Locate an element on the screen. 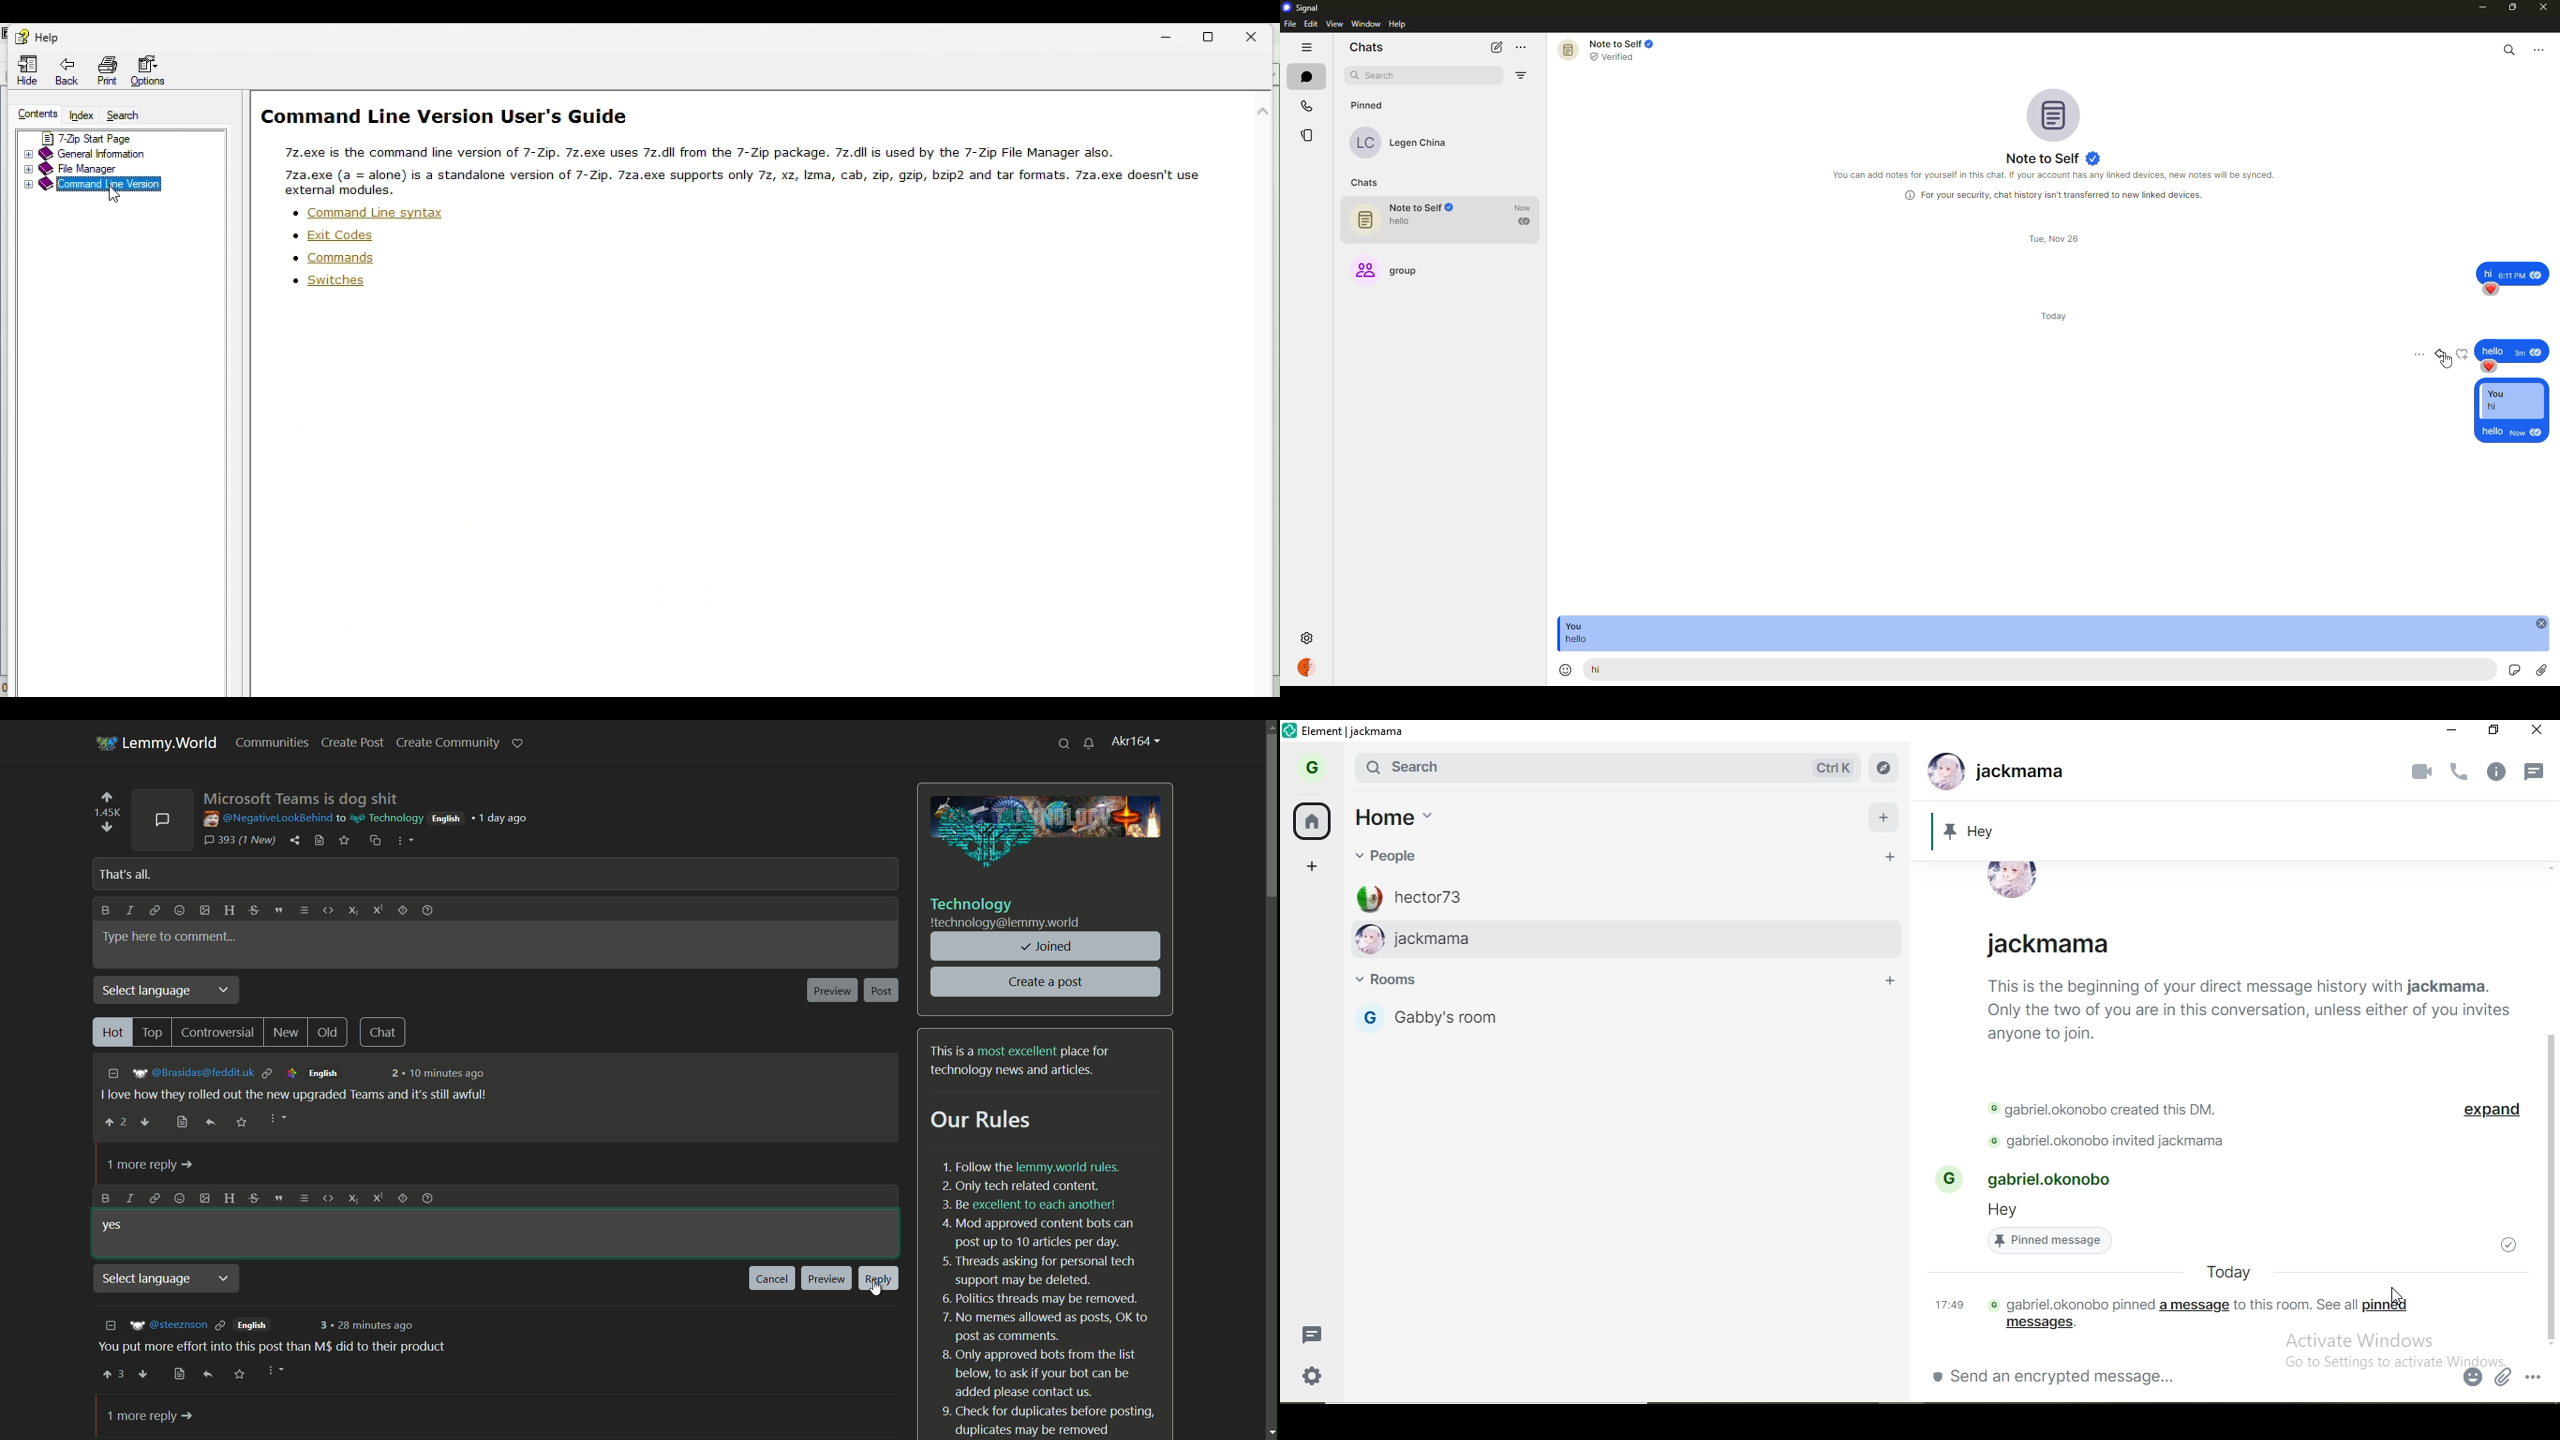  controversial is located at coordinates (219, 1033).